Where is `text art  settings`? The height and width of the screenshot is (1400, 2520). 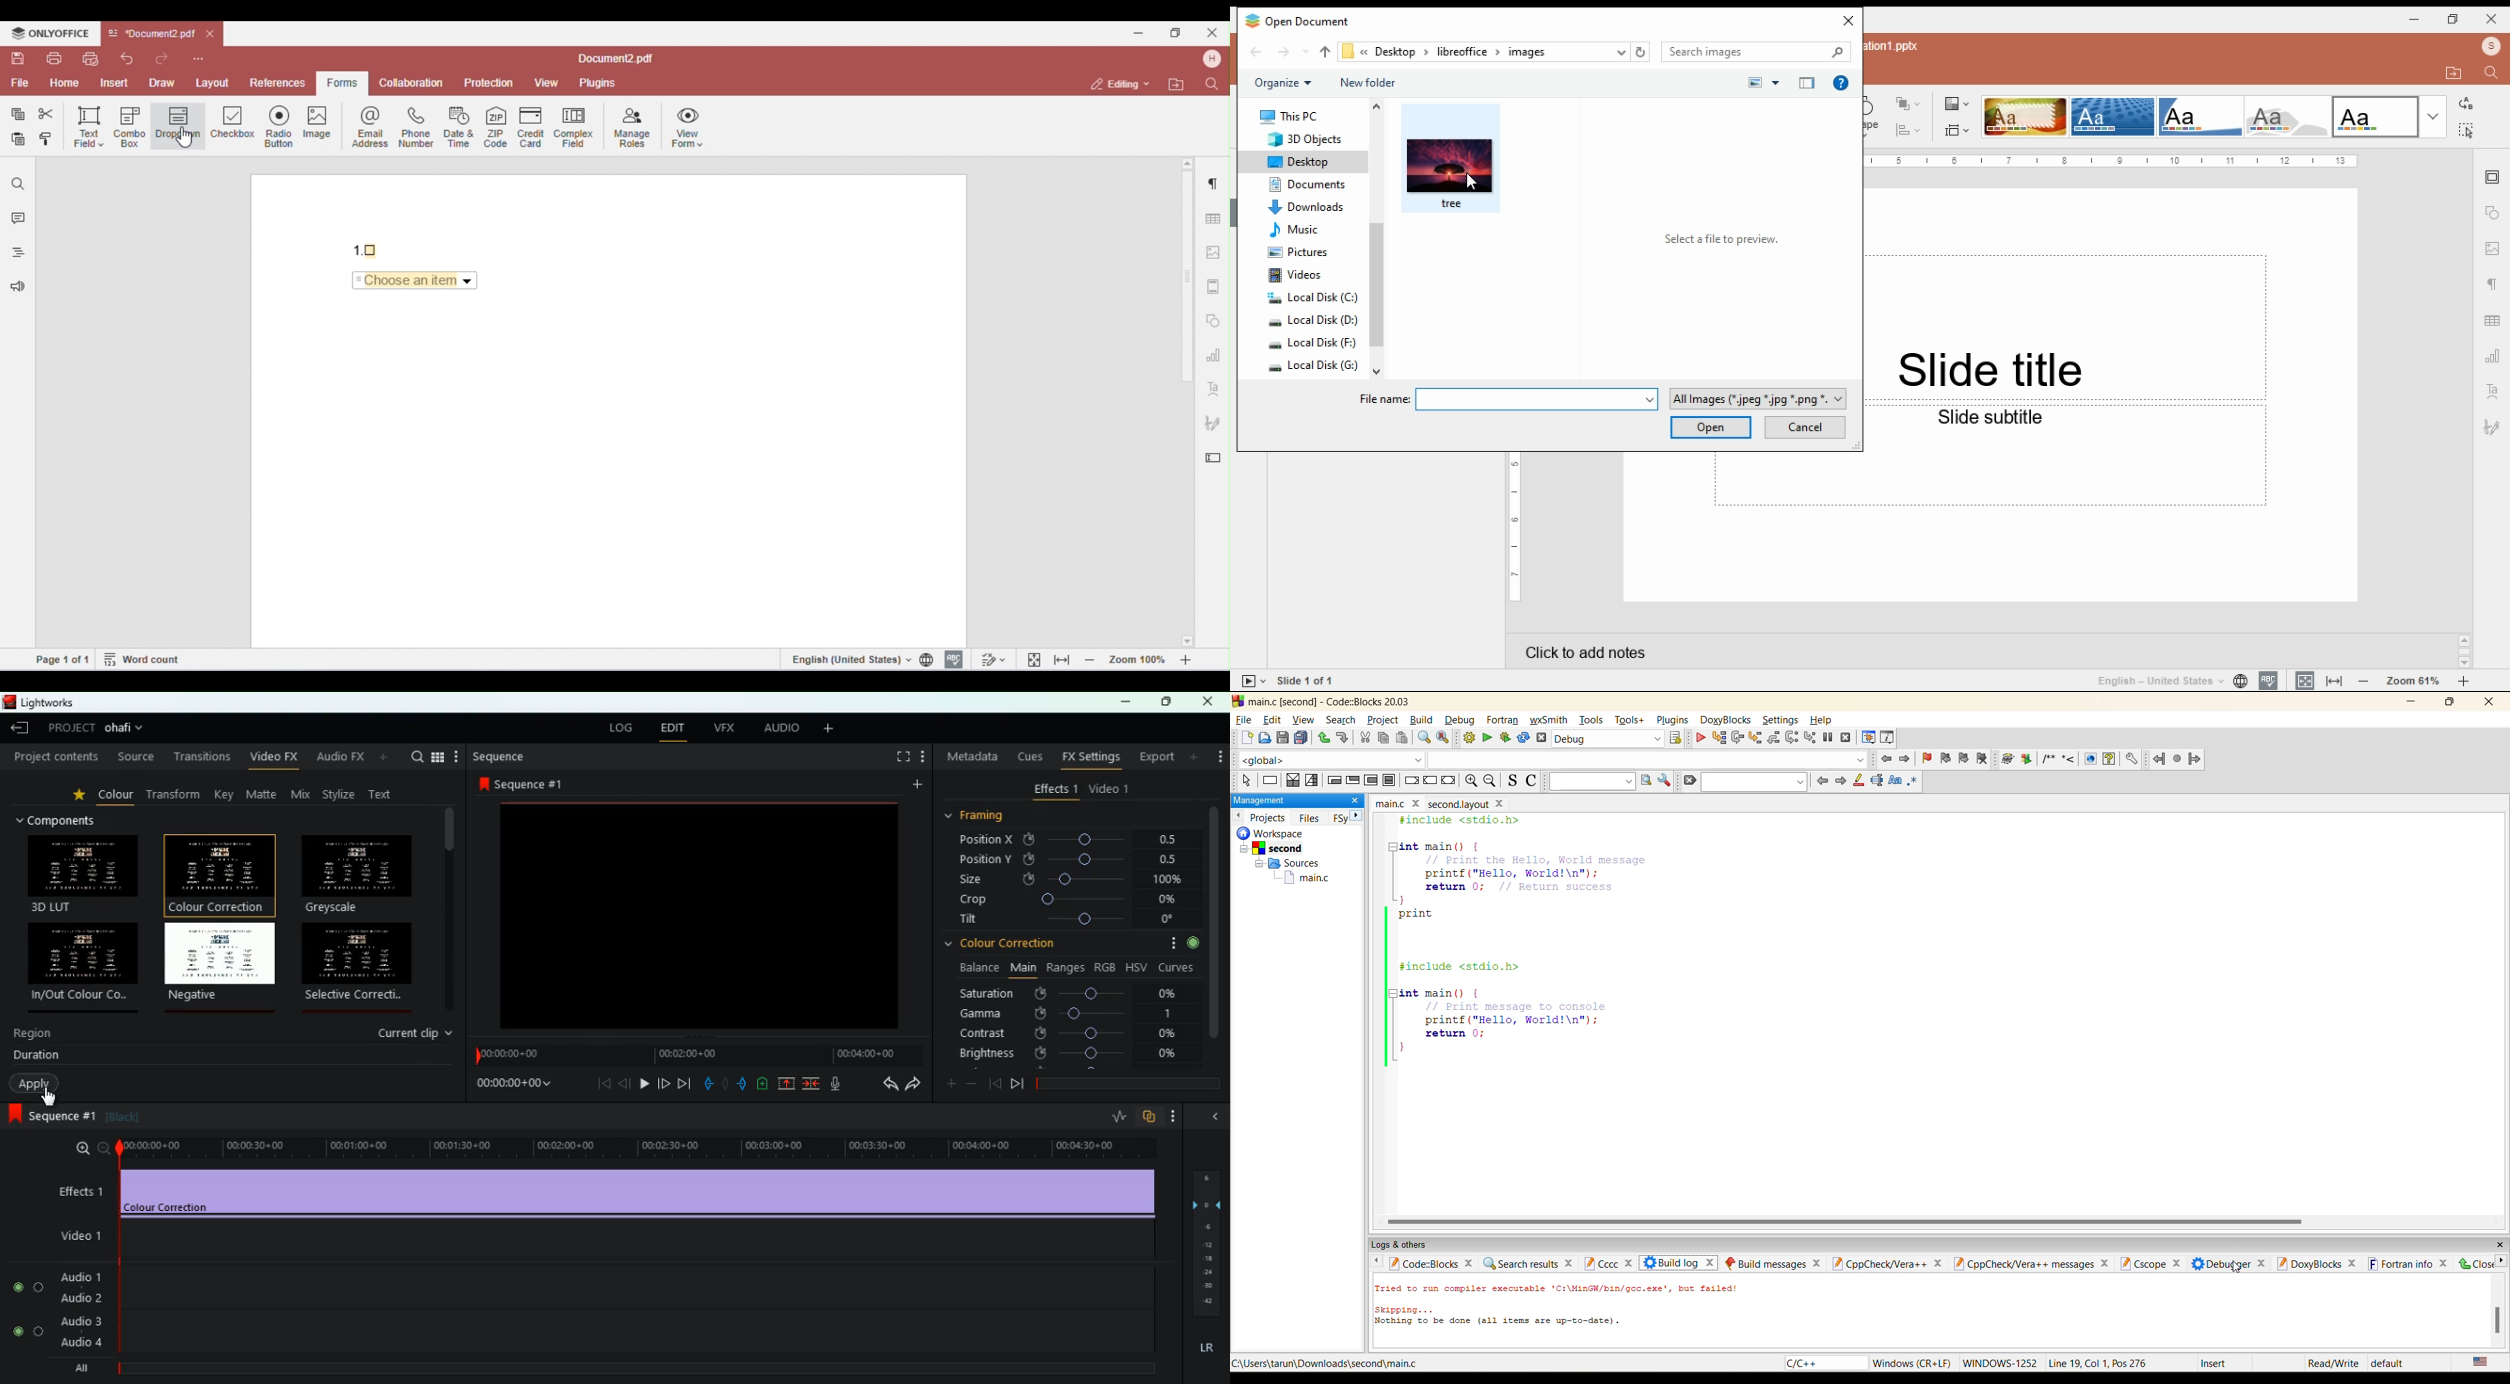 text art  settings is located at coordinates (2492, 390).